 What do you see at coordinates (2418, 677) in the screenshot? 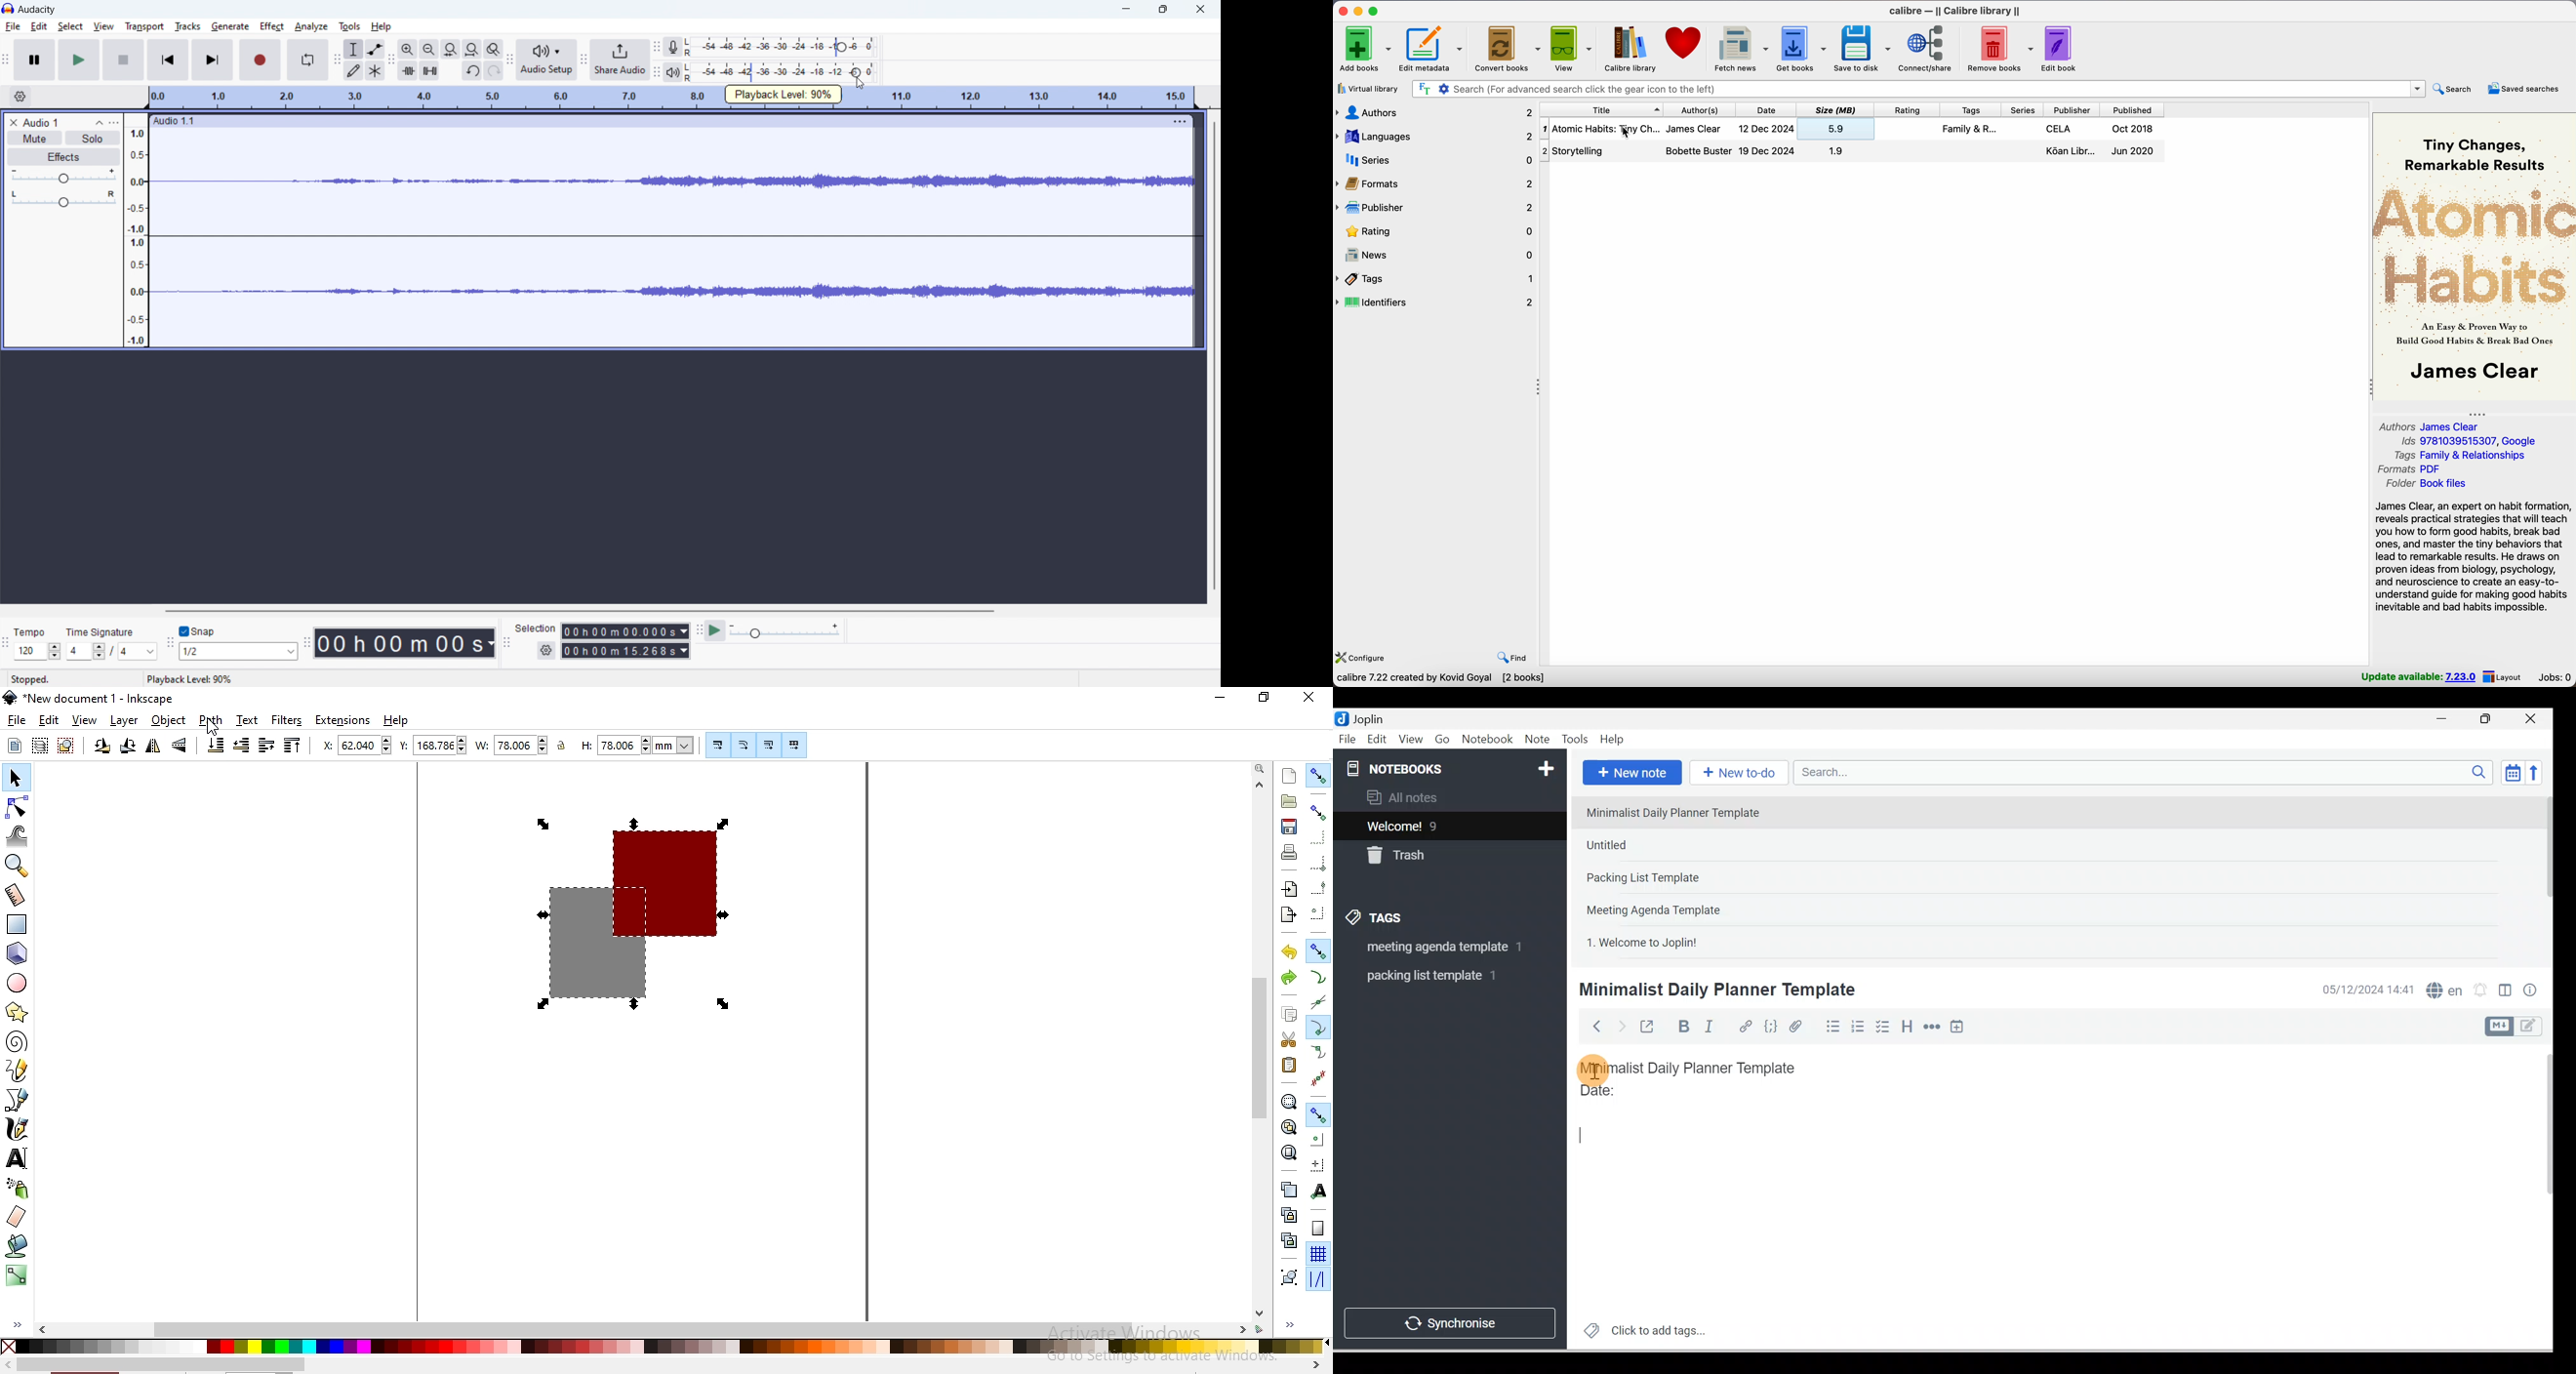
I see `update available: 7.23.0` at bounding box center [2418, 677].